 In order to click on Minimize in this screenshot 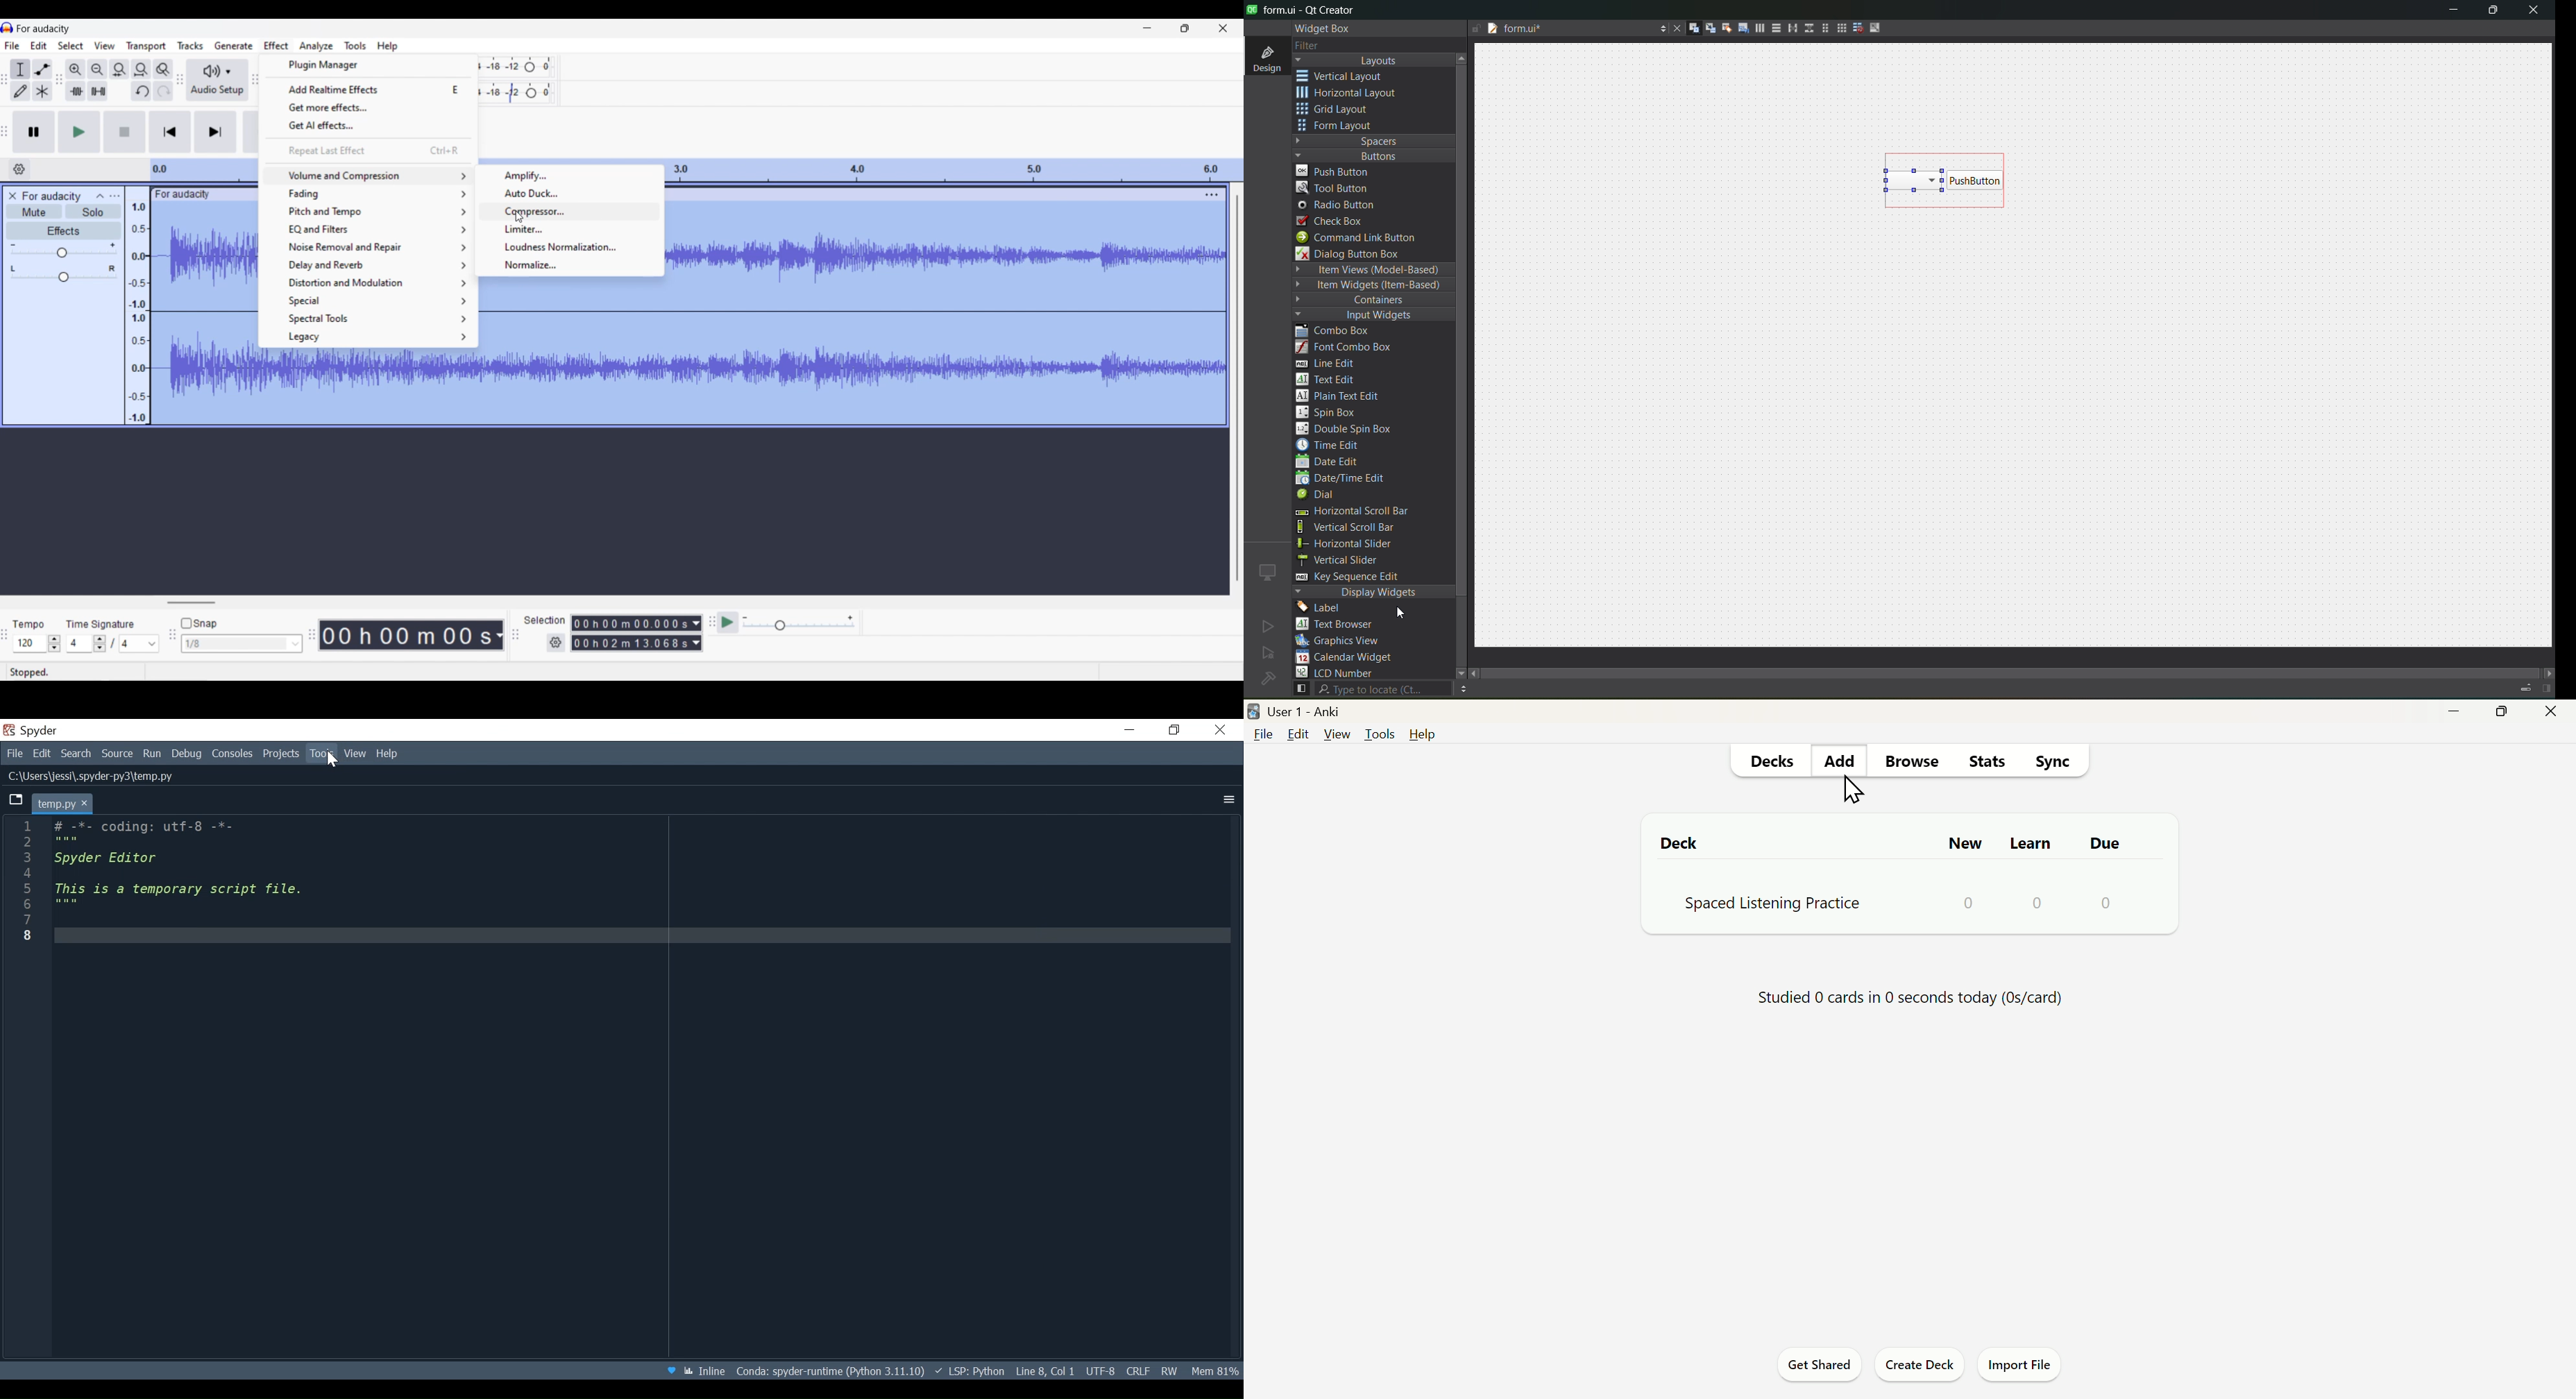, I will do `click(2455, 714)`.